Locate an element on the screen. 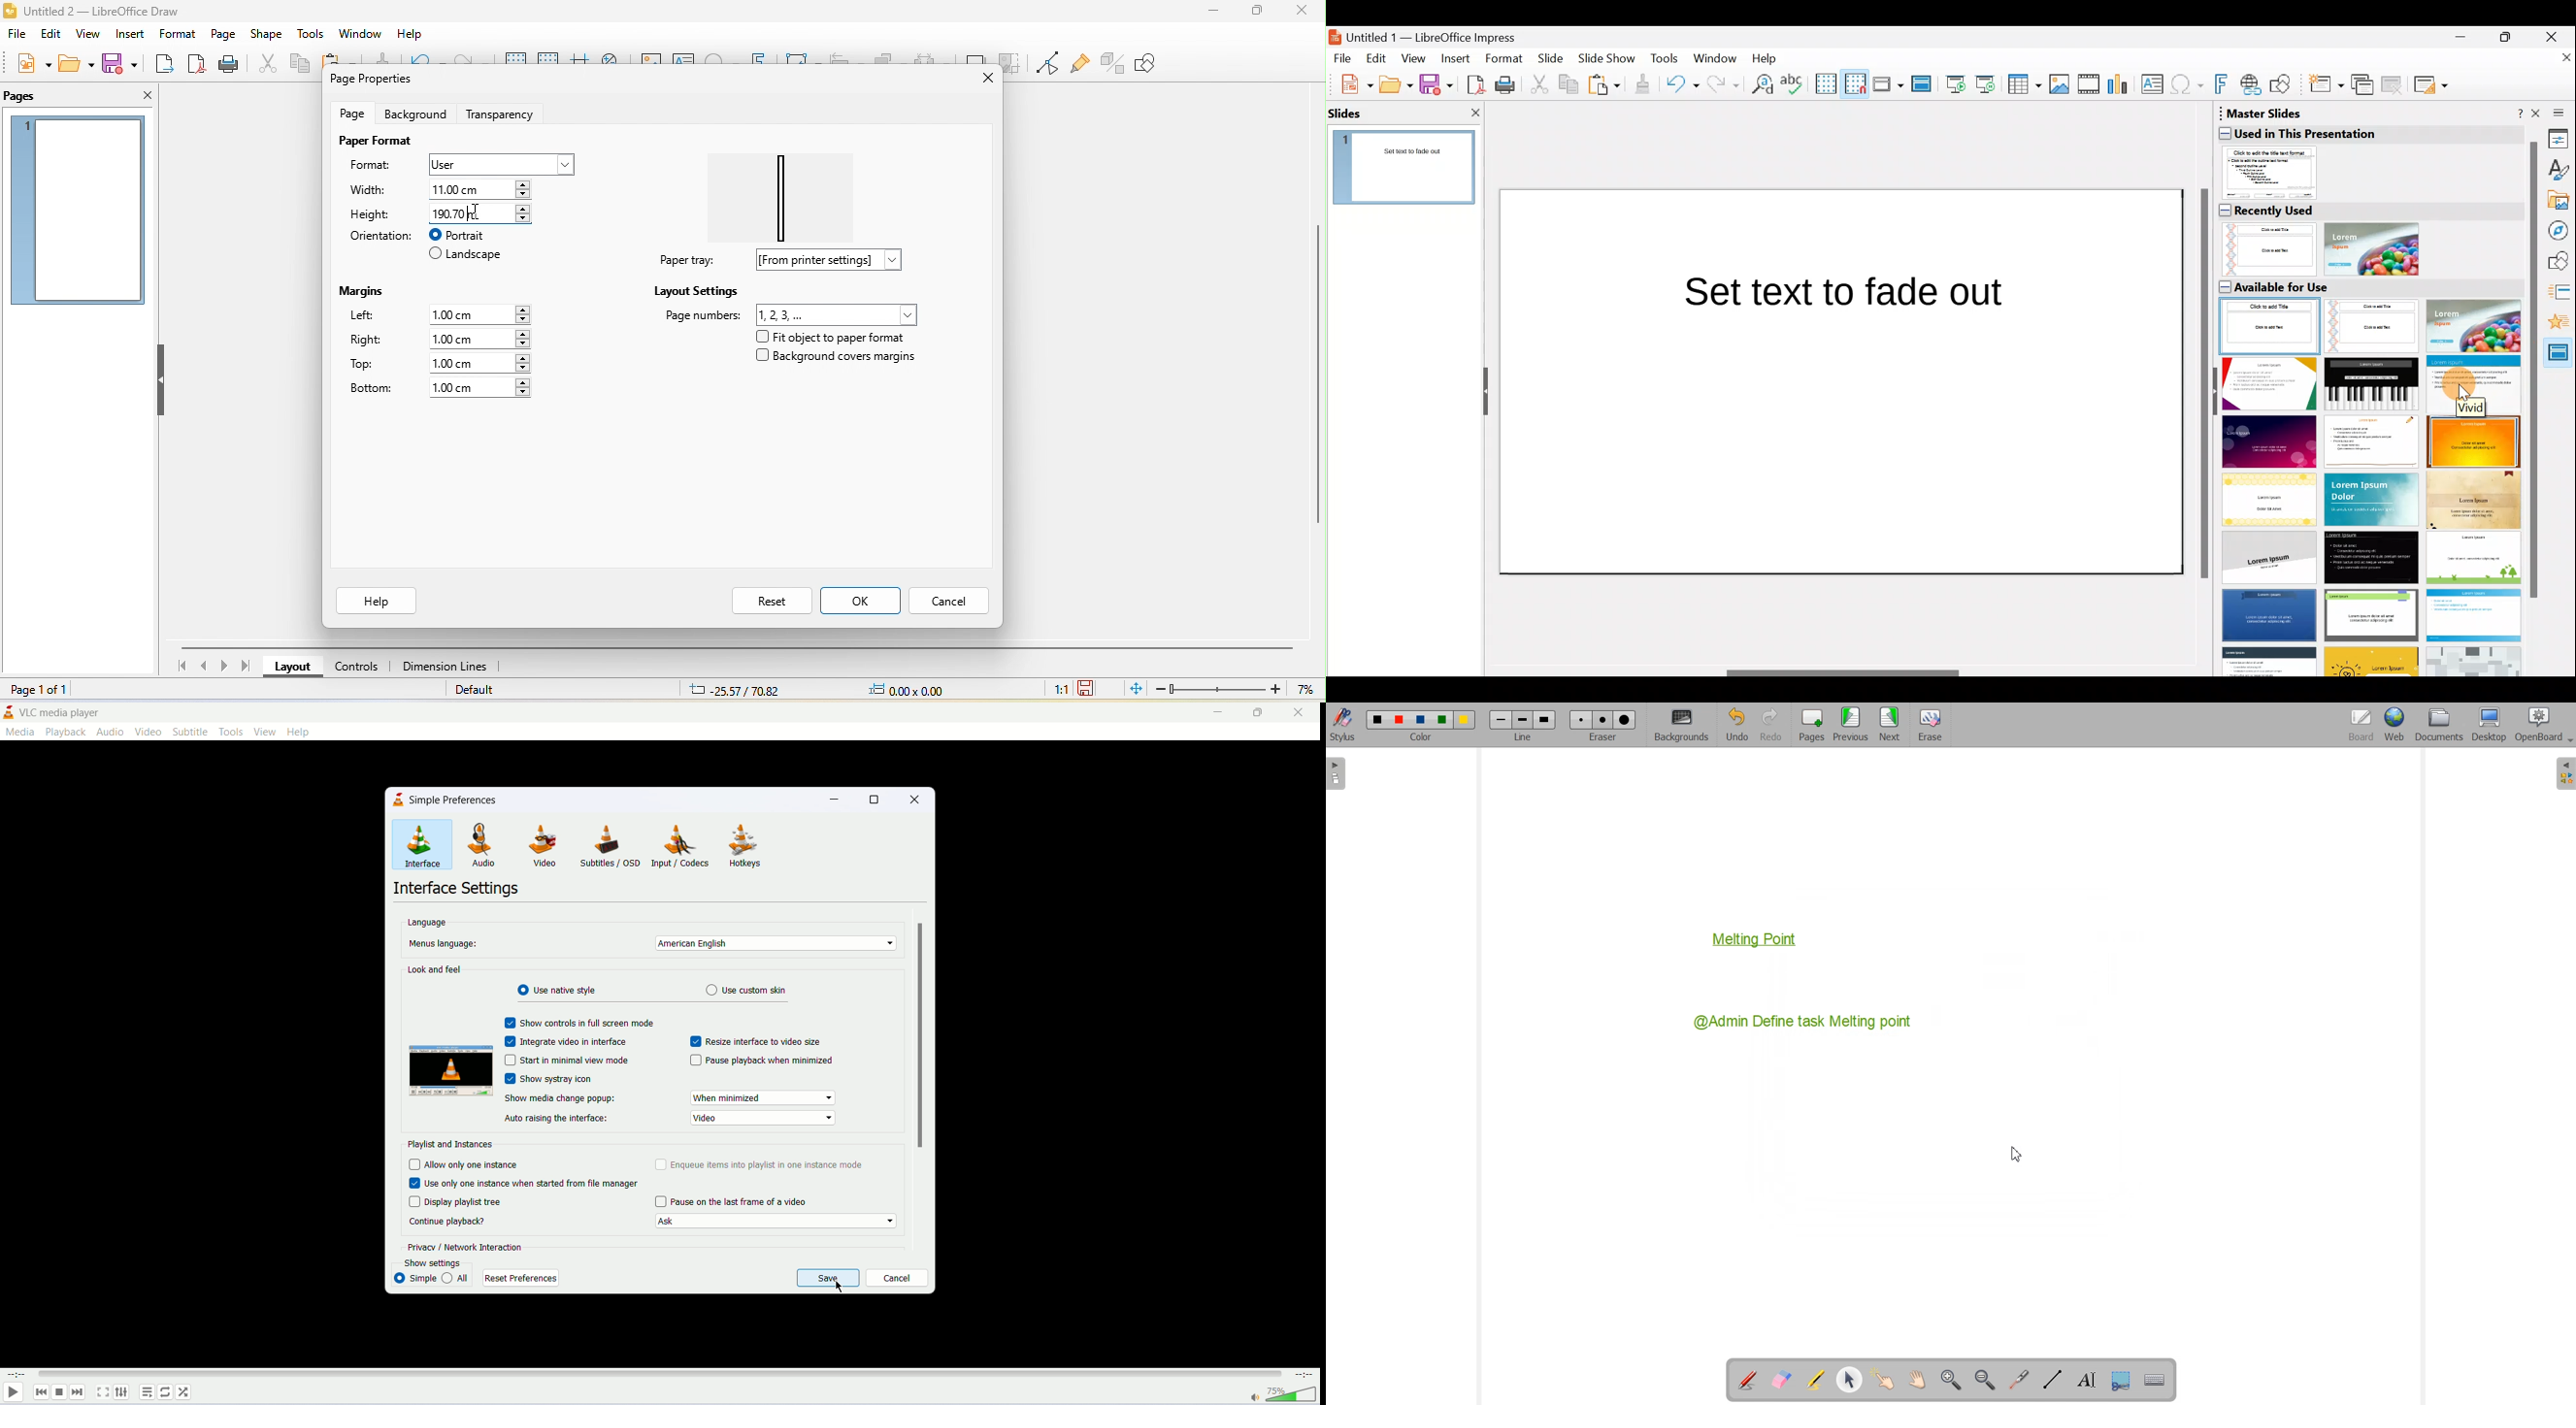  Copy is located at coordinates (1567, 85).